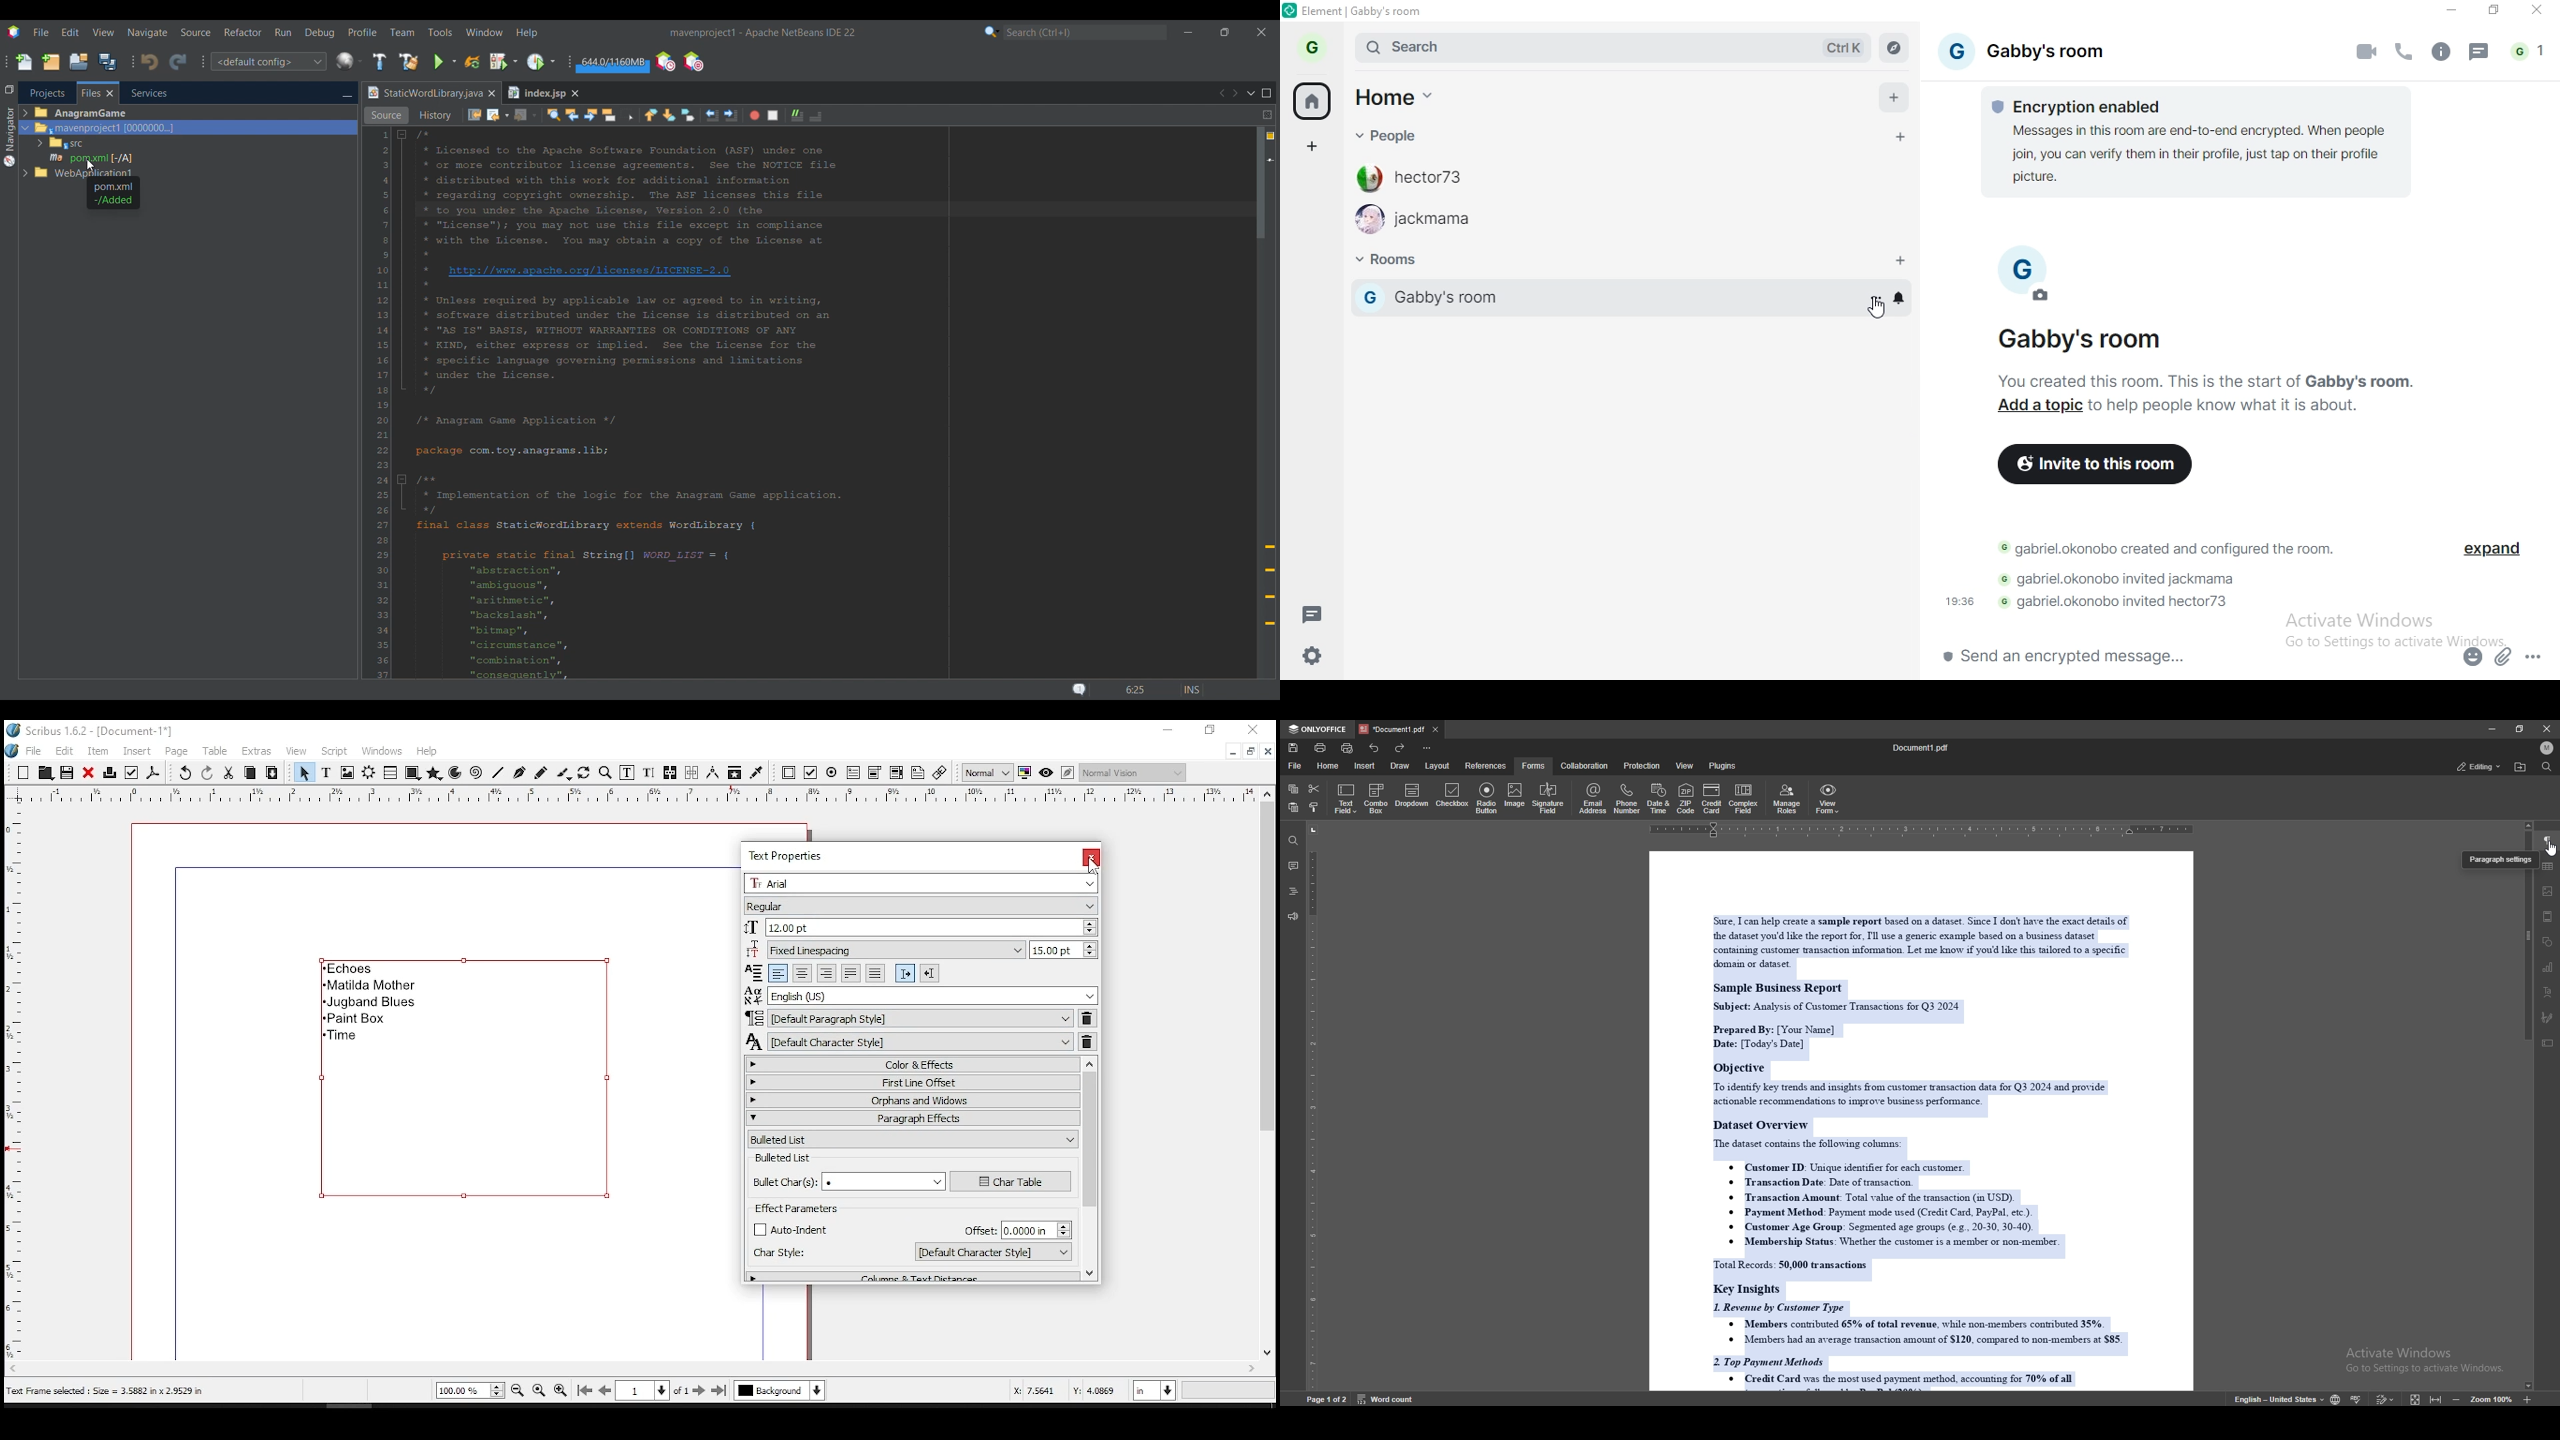 The width and height of the screenshot is (2576, 1456). Describe the element at coordinates (1320, 729) in the screenshot. I see `onlyoffice` at that location.